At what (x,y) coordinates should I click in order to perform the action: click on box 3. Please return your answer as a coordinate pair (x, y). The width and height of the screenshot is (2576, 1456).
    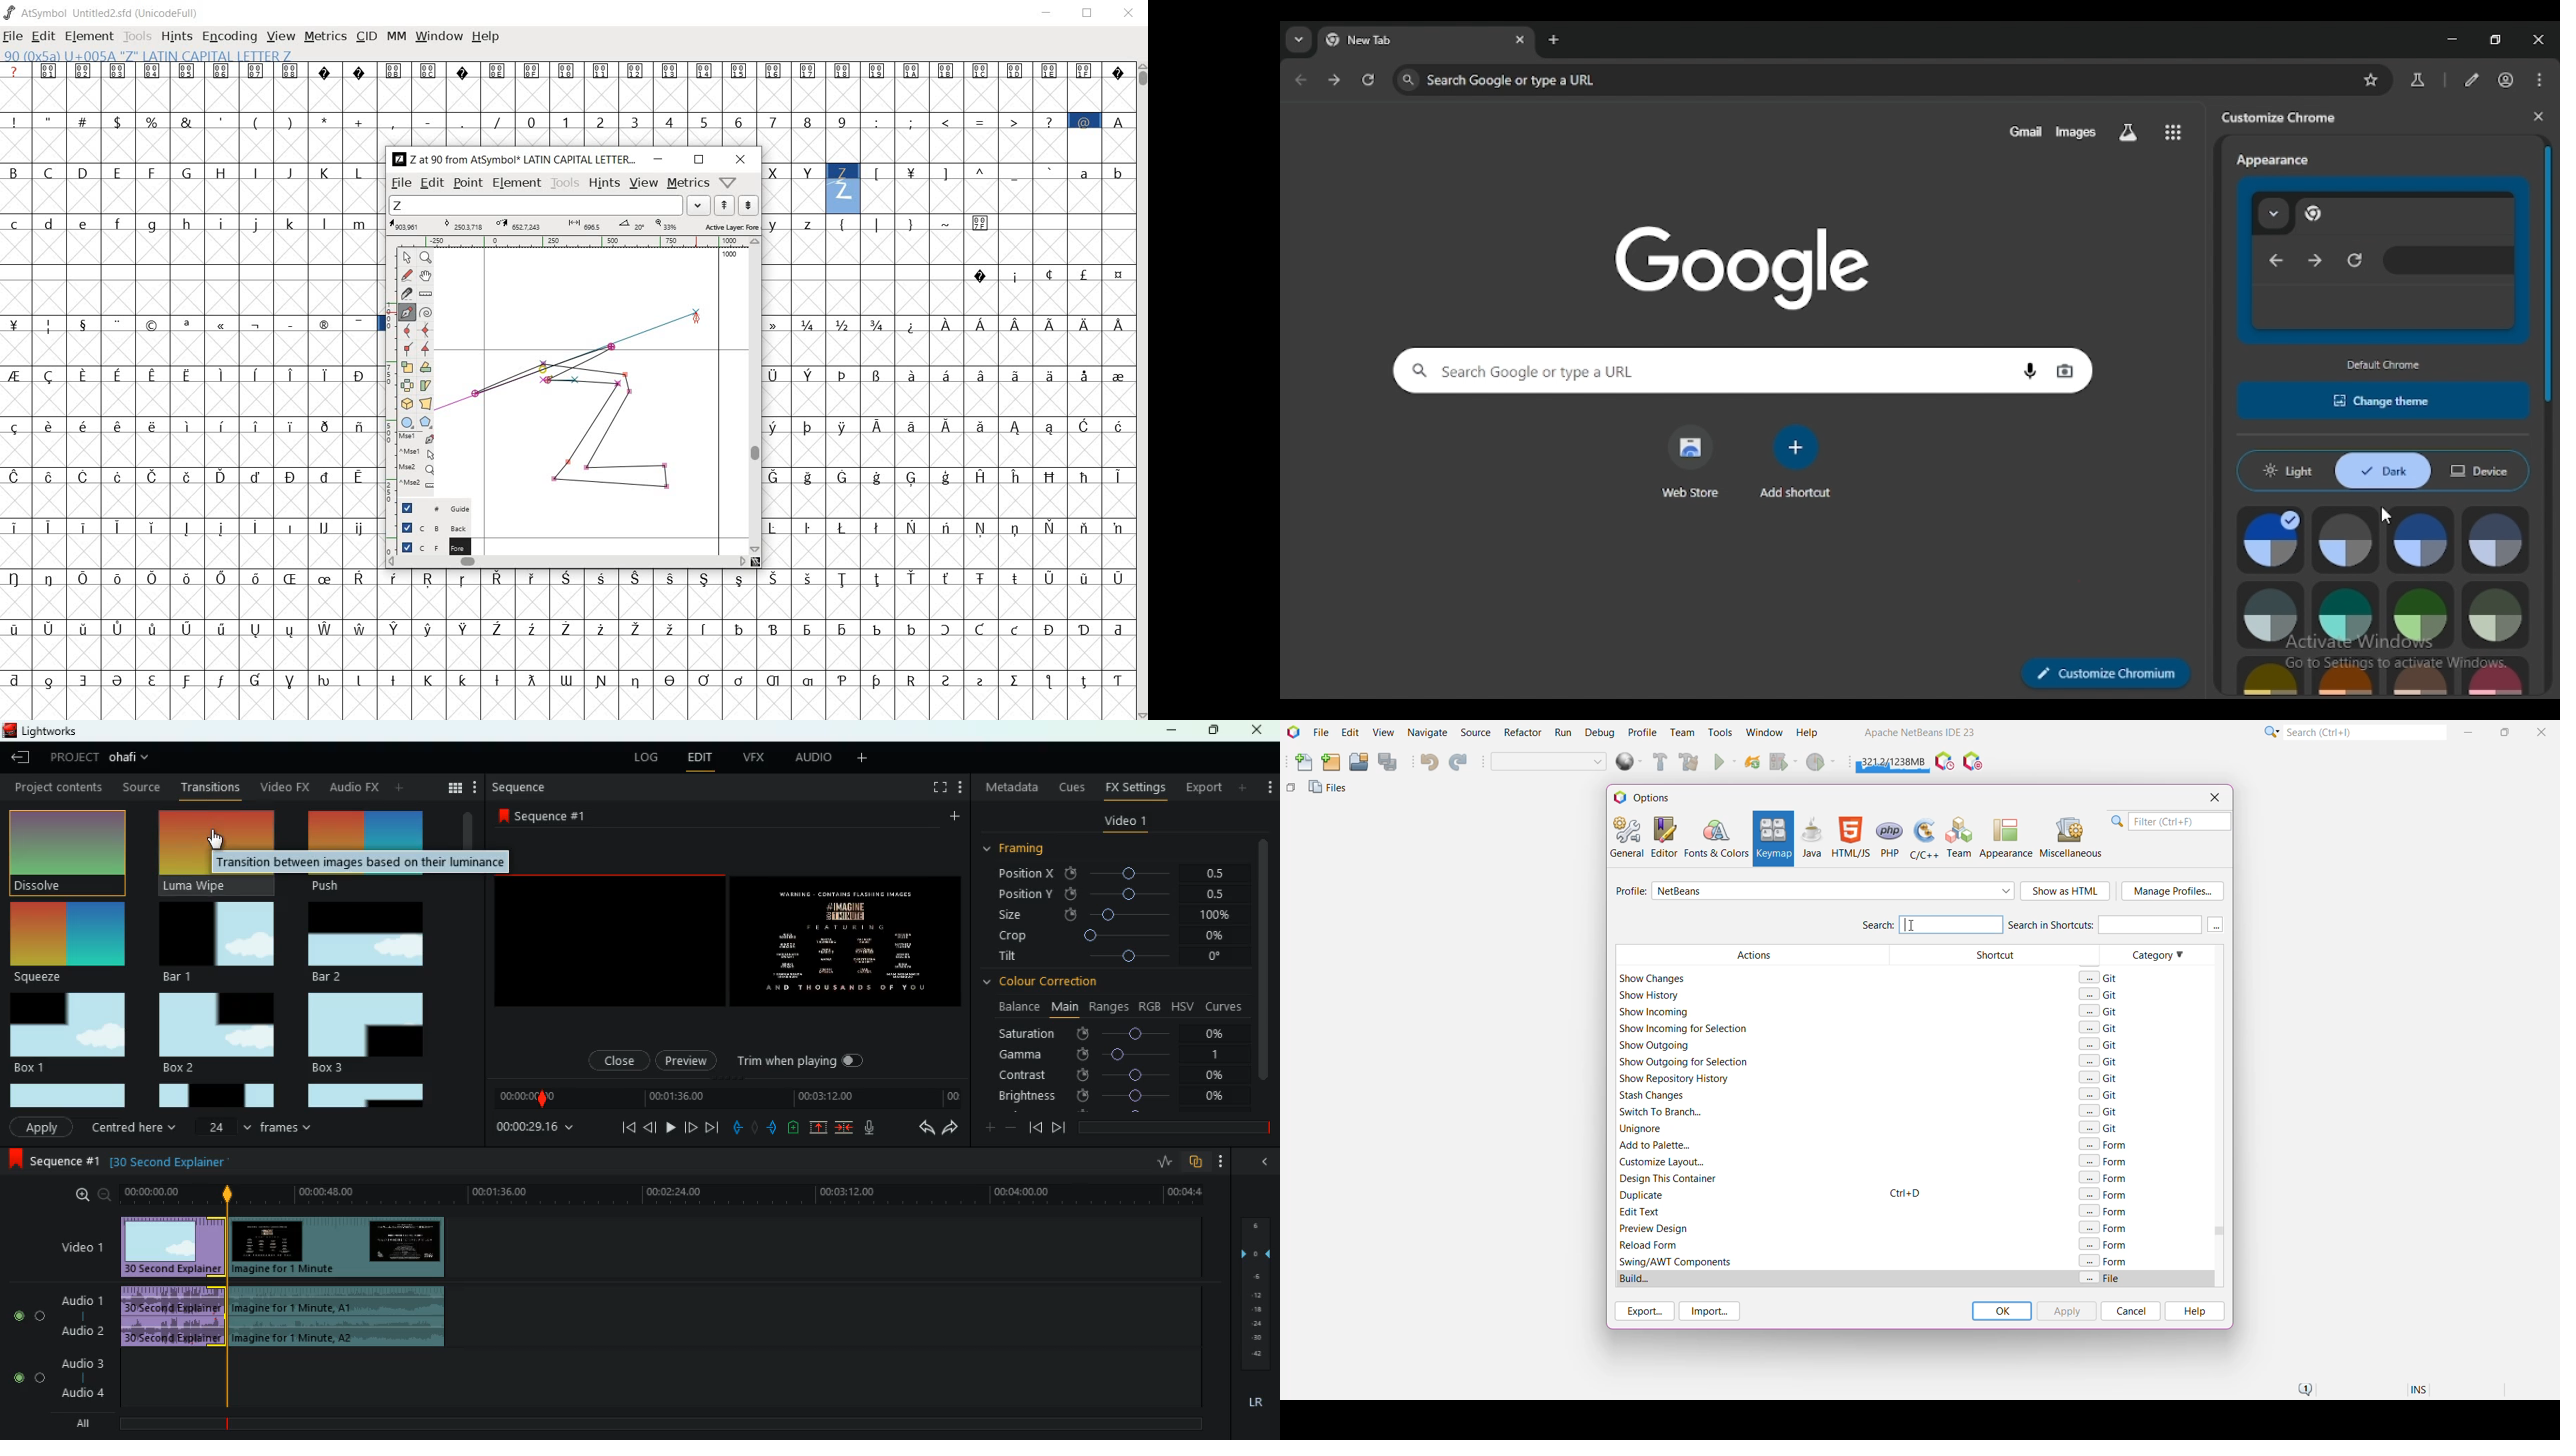
    Looking at the image, I should click on (367, 1033).